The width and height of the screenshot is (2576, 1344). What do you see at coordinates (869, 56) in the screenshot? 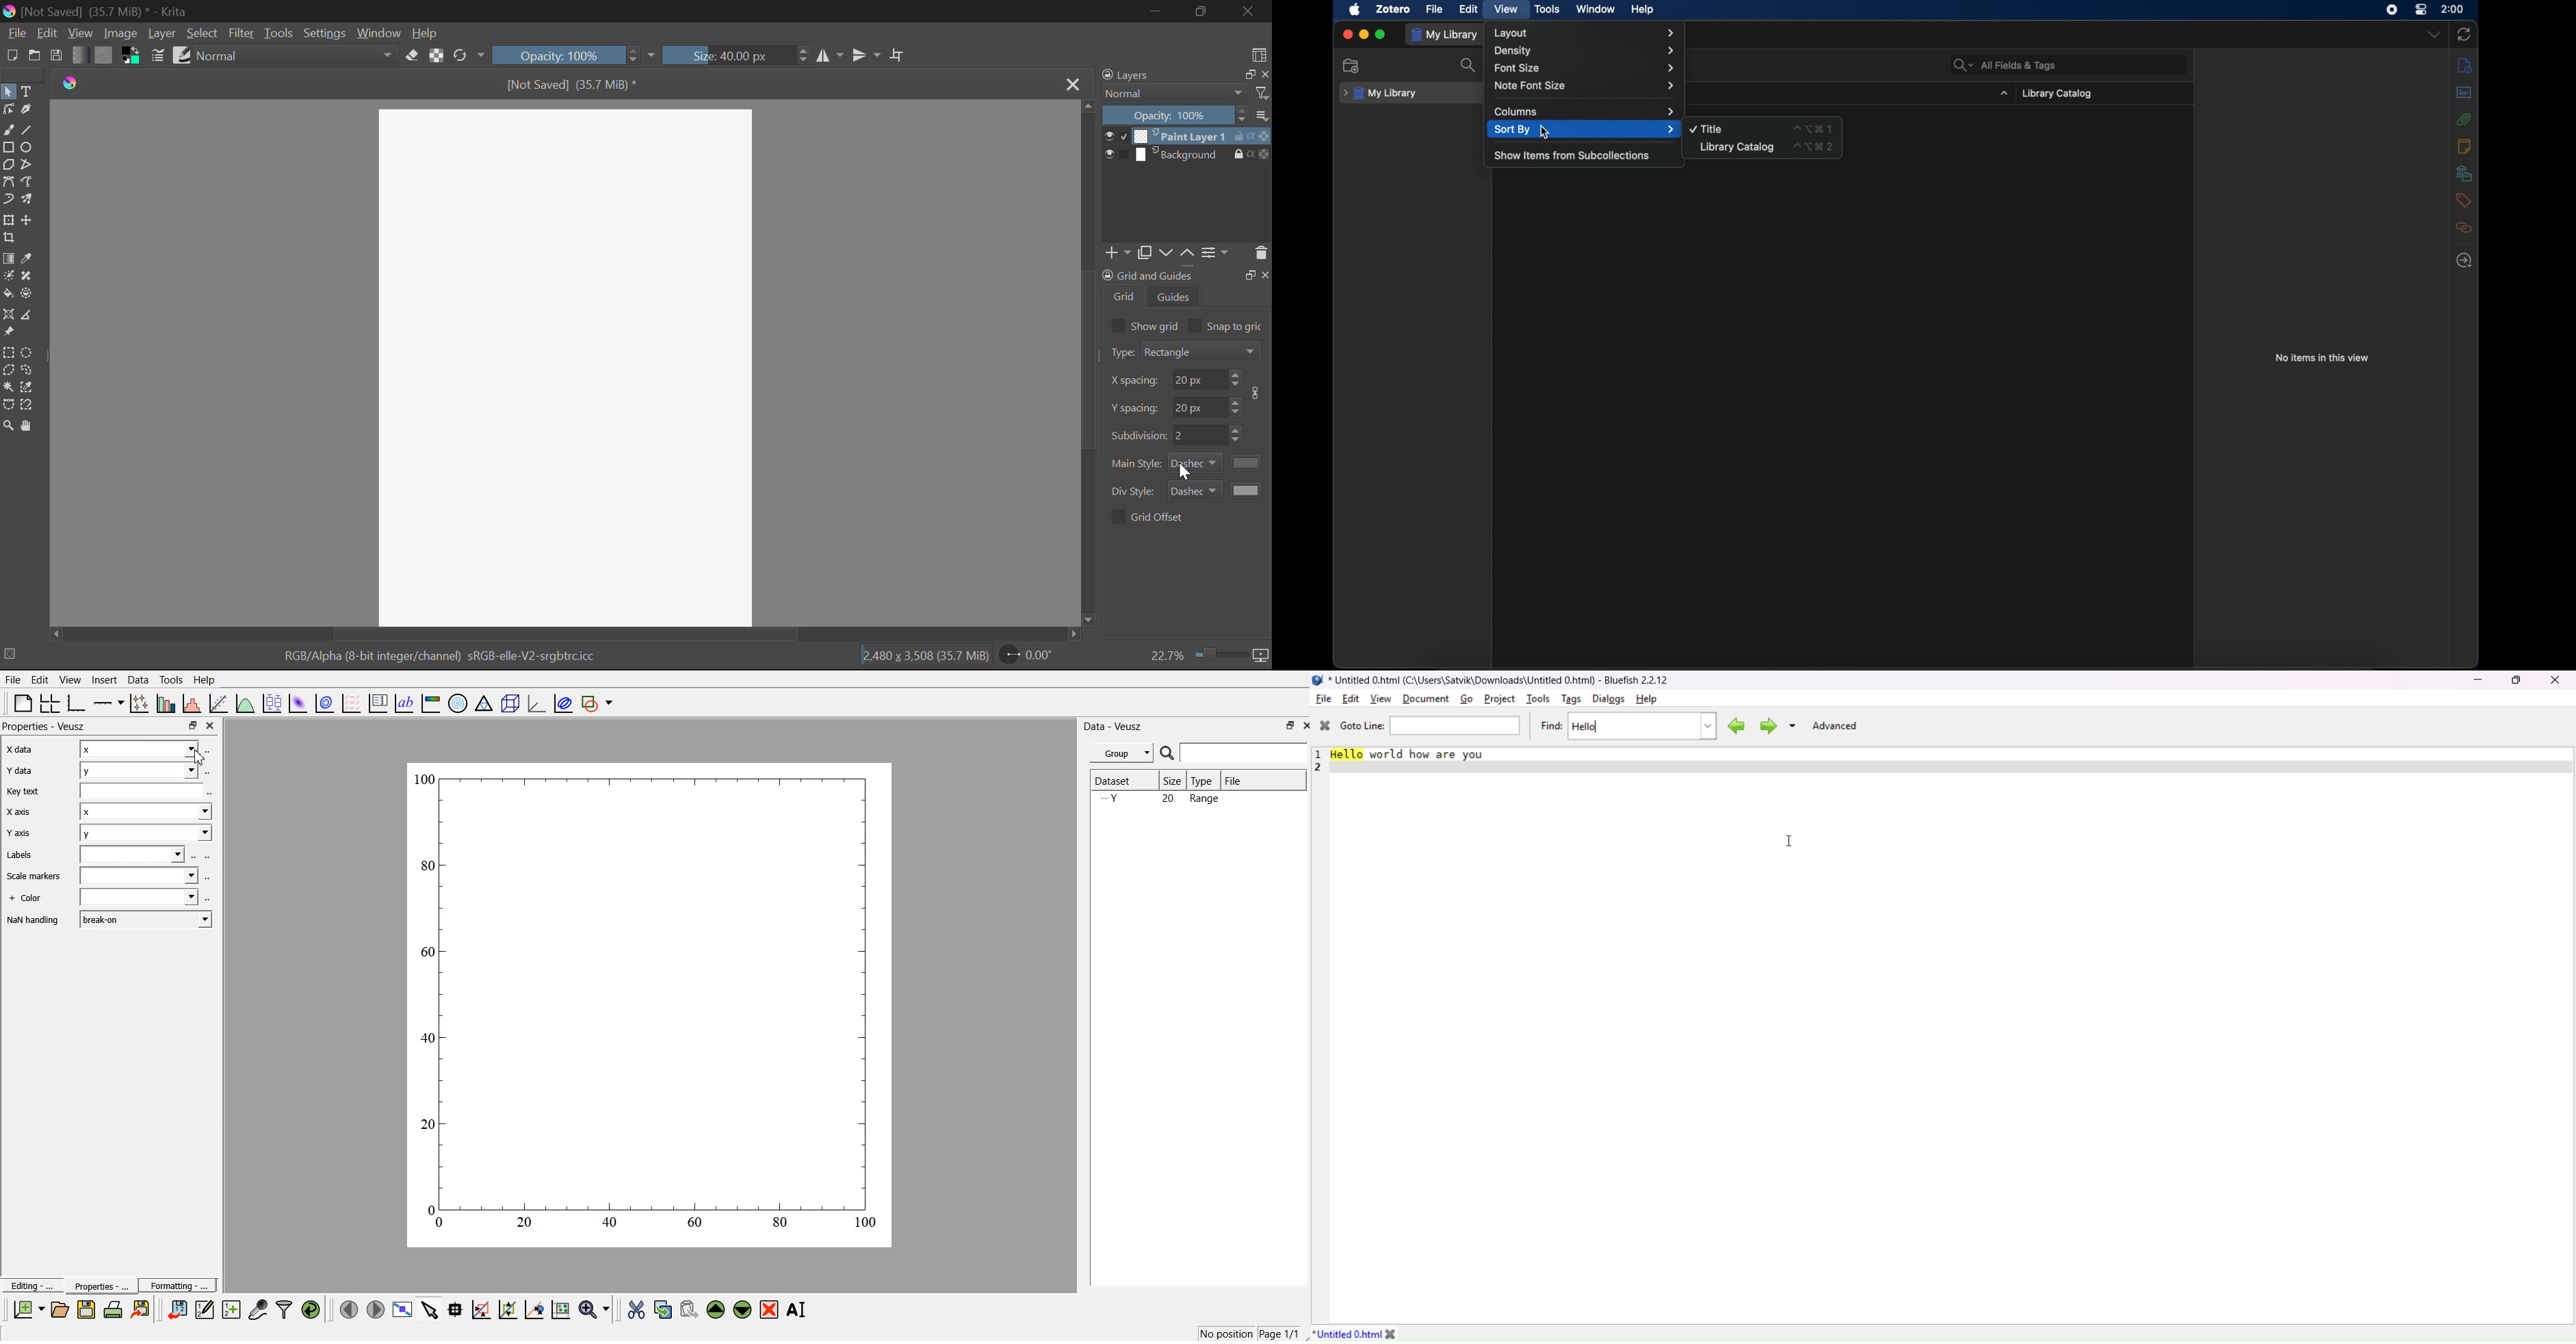
I see `Horizontal Mirror Flip` at bounding box center [869, 56].